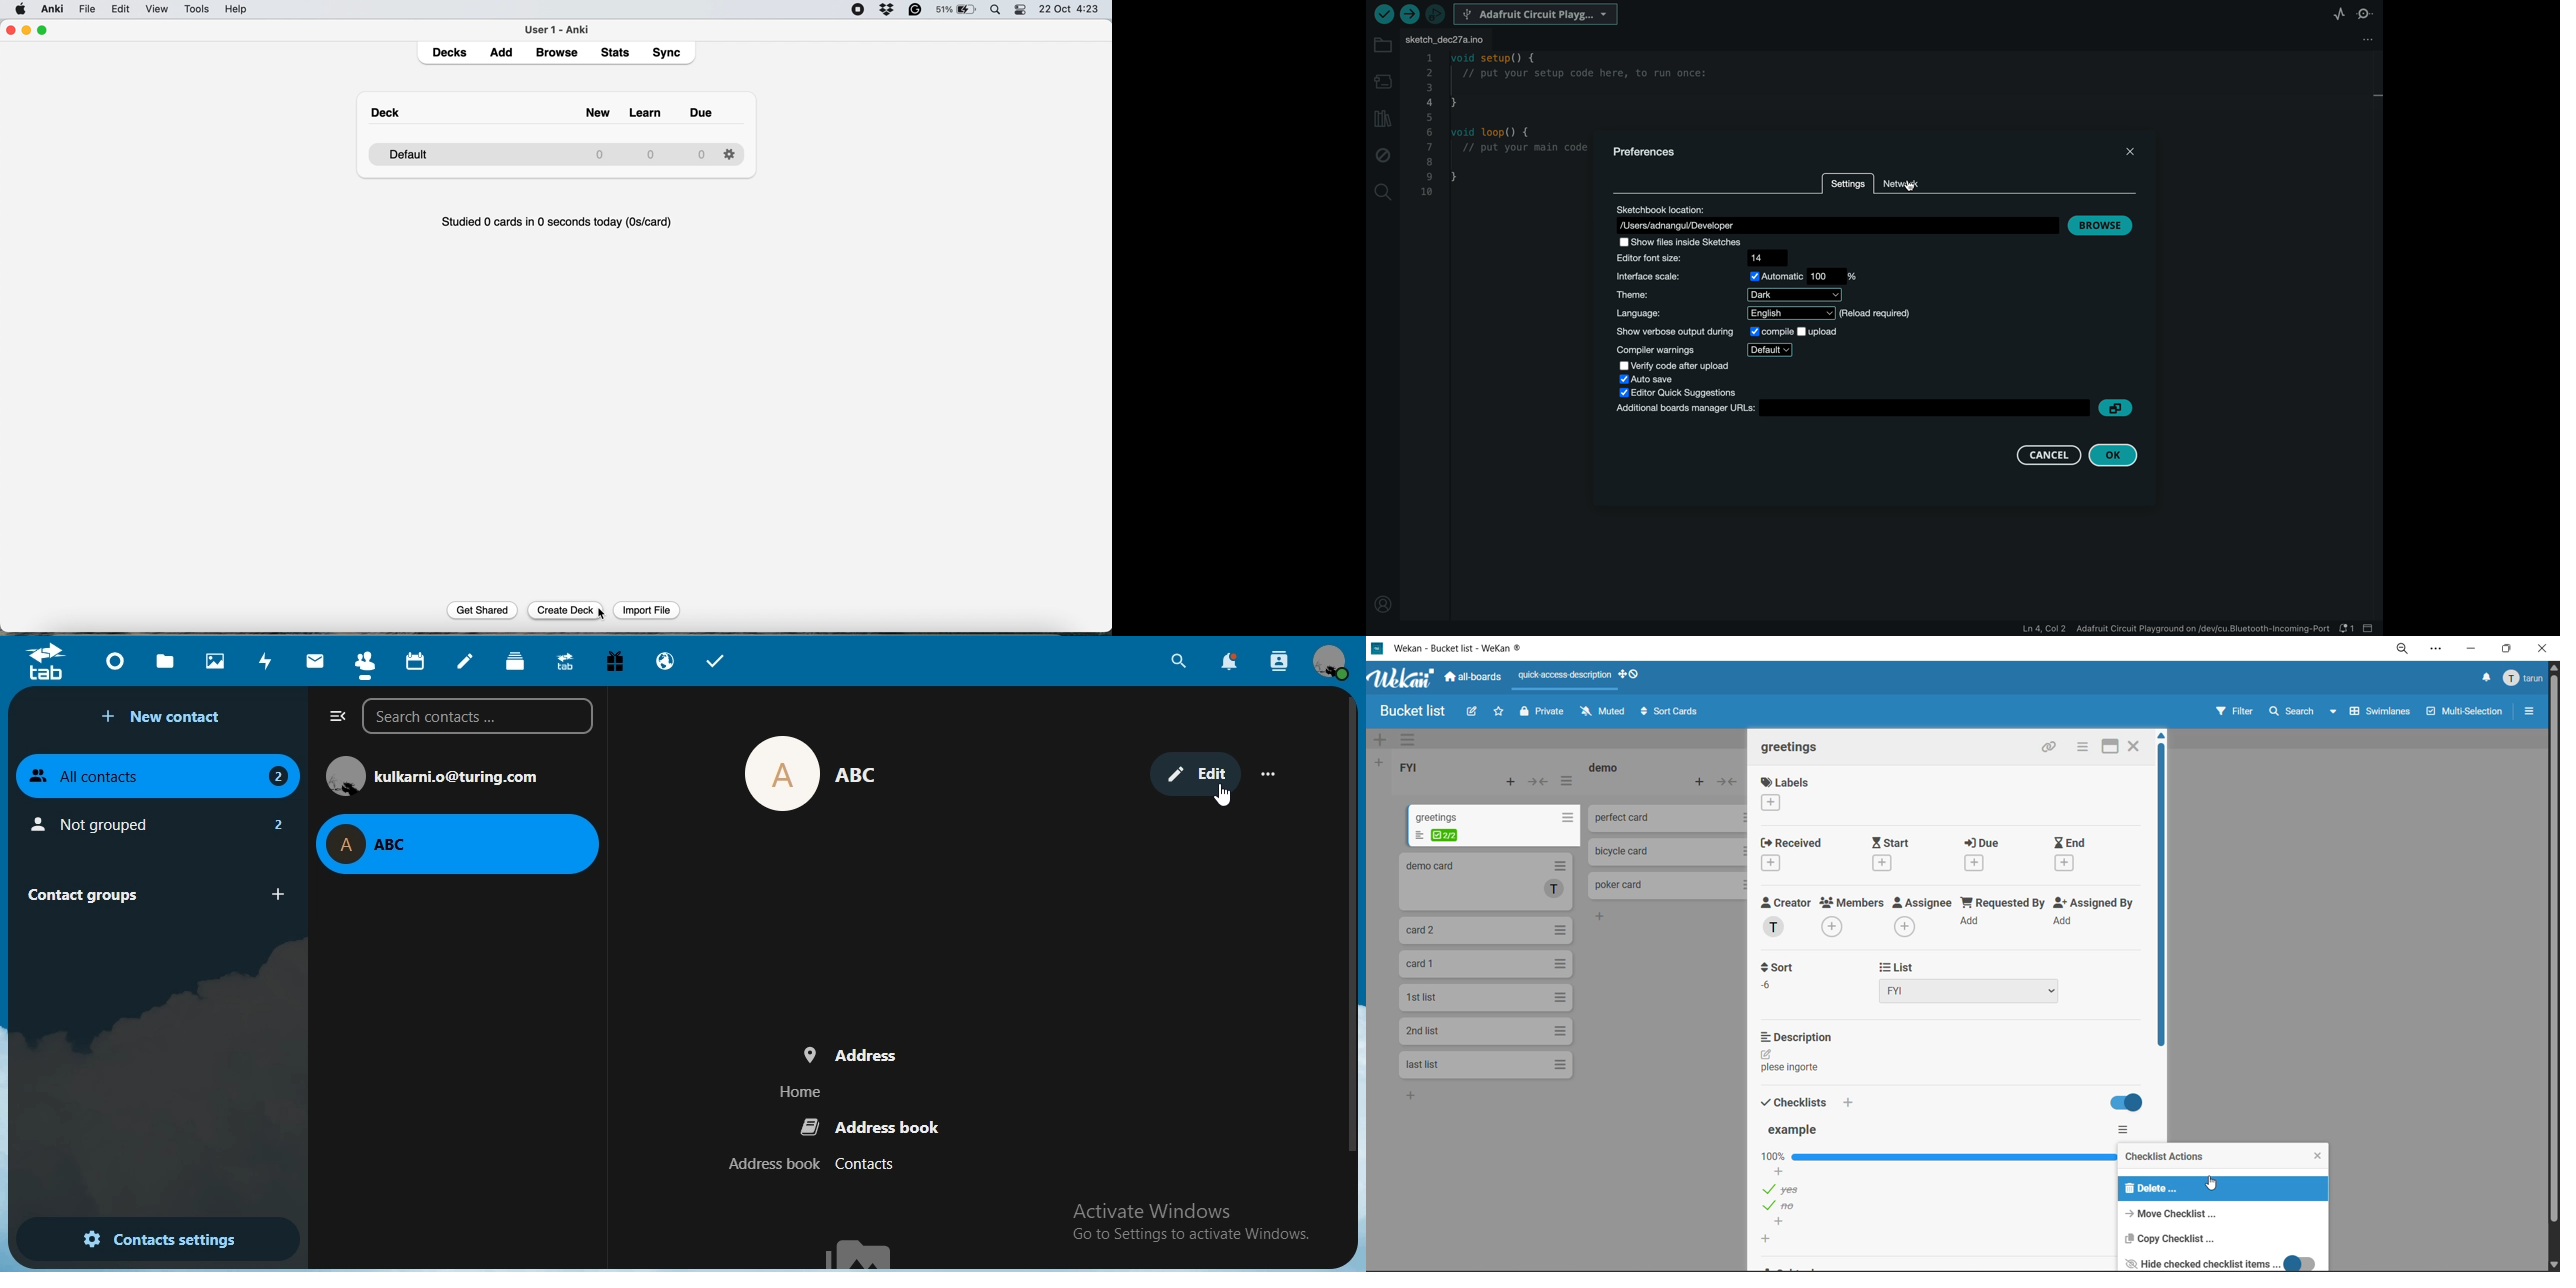 The width and height of the screenshot is (2576, 1288). What do you see at coordinates (558, 29) in the screenshot?
I see `user 1 - Anki` at bounding box center [558, 29].